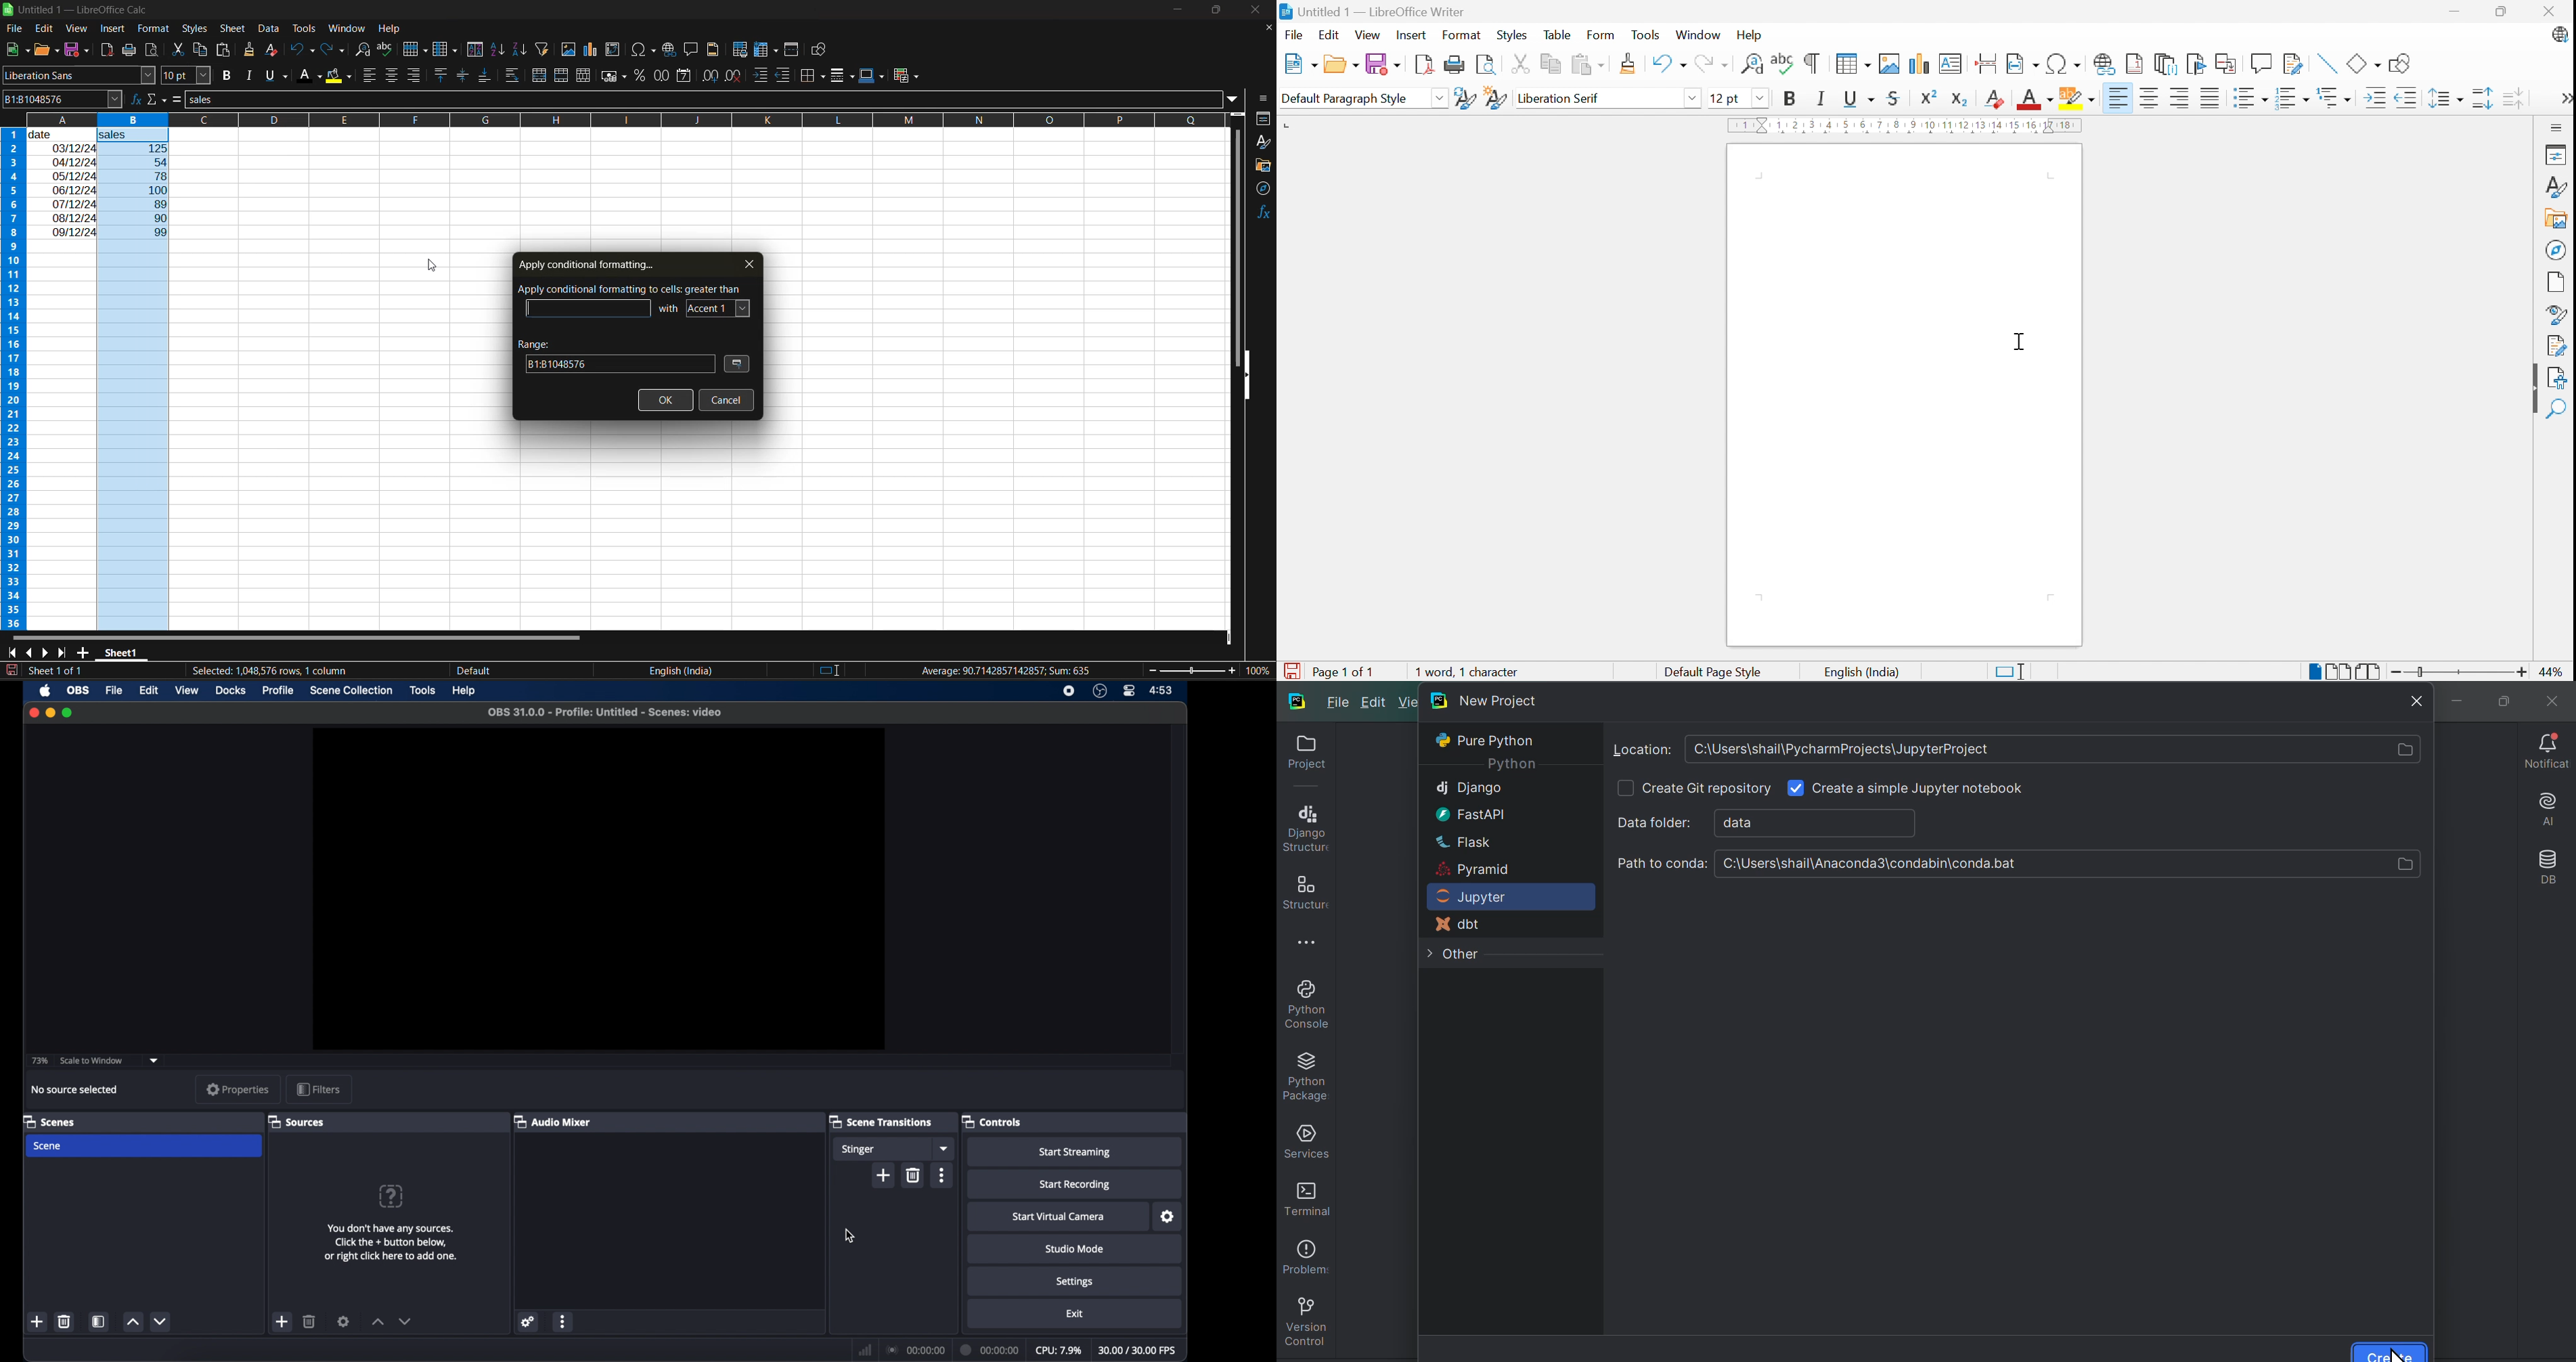 This screenshot has width=2576, height=1372. I want to click on more options, so click(944, 1175).